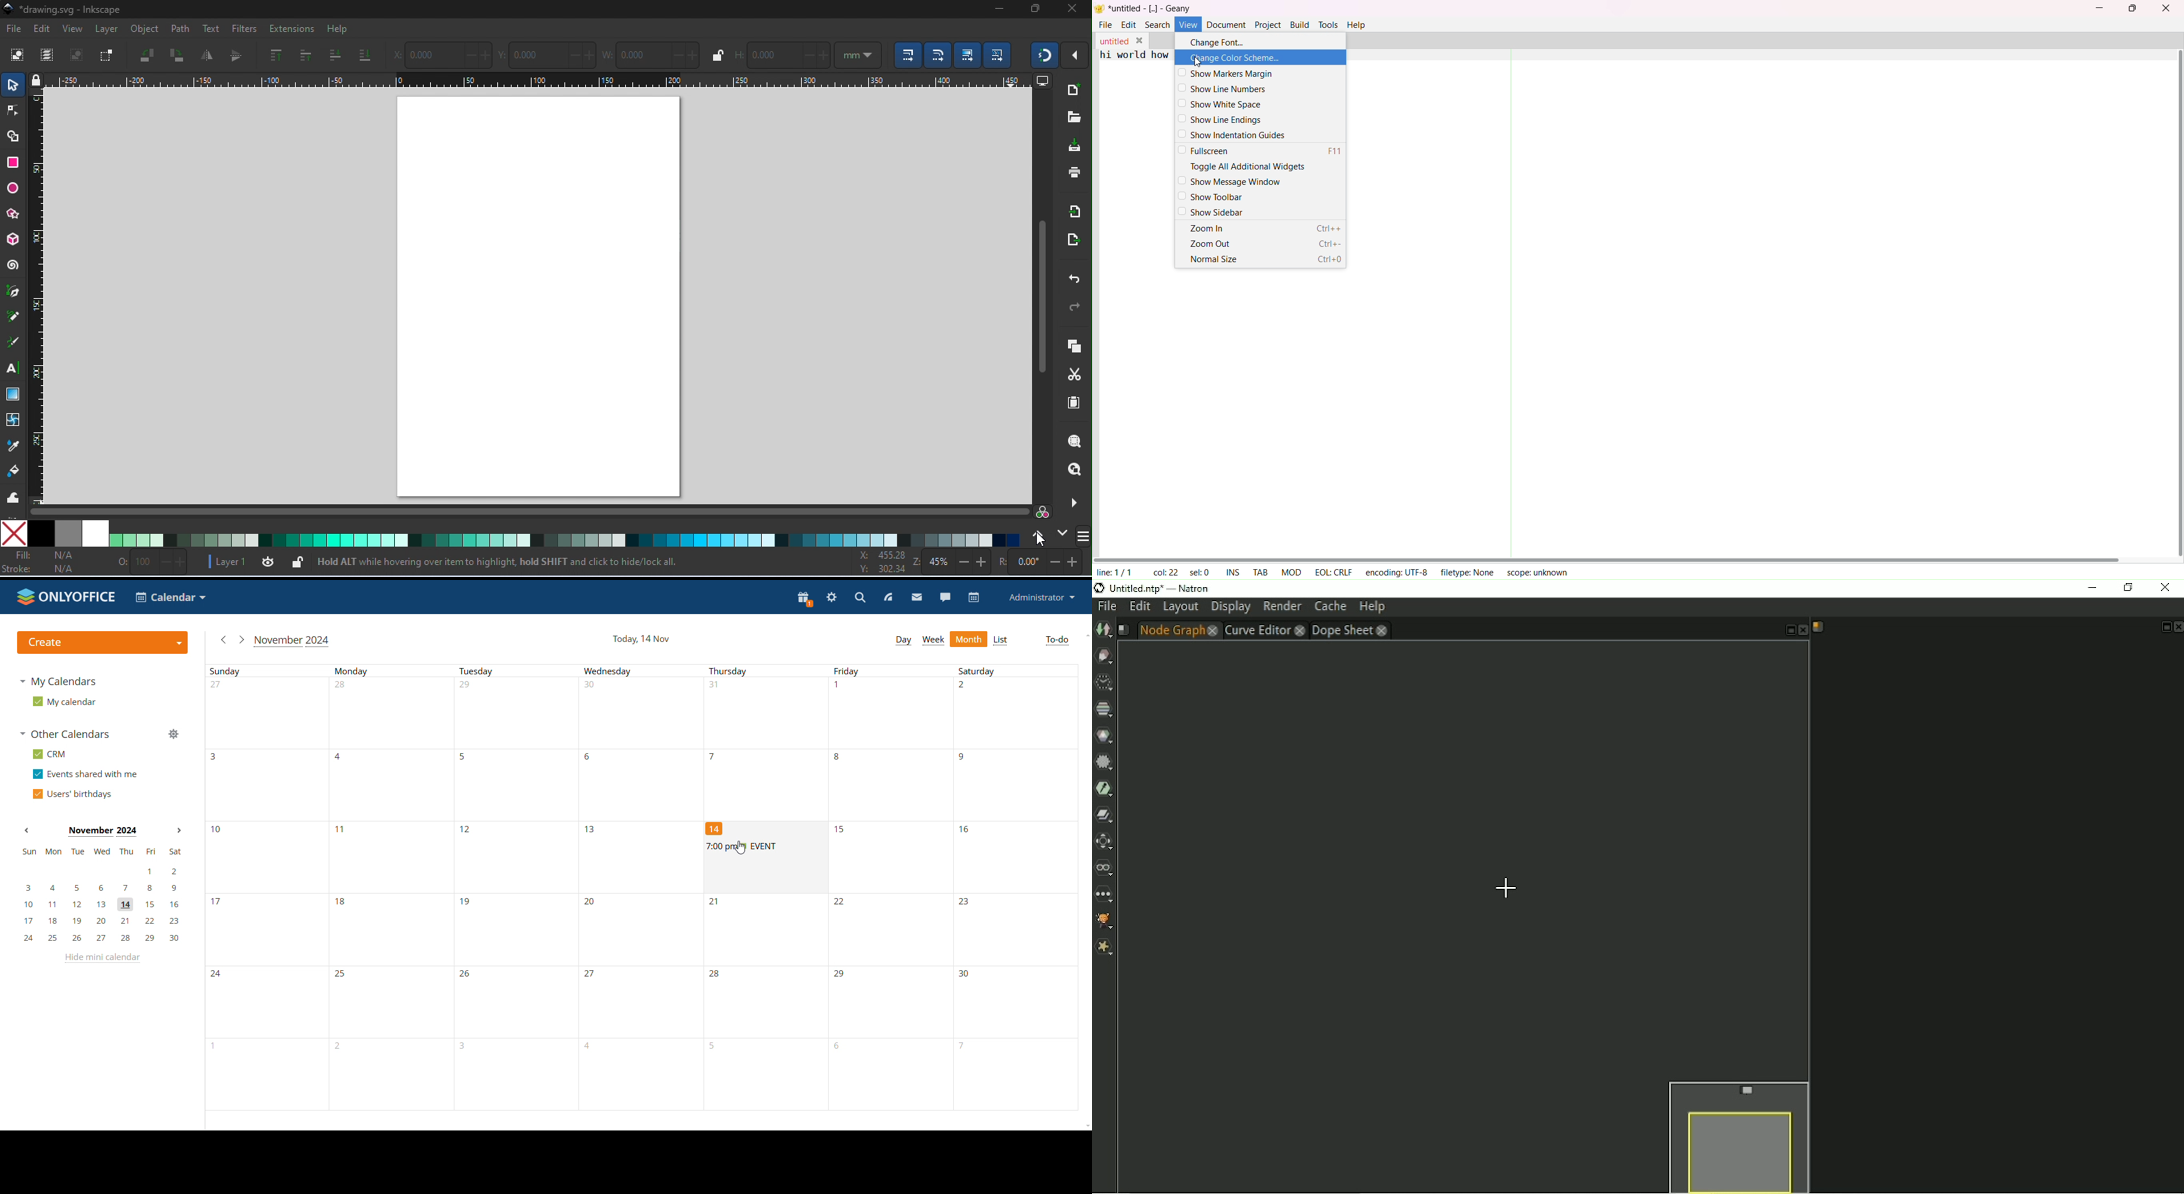 This screenshot has height=1204, width=2184. I want to click on number, so click(470, 830).